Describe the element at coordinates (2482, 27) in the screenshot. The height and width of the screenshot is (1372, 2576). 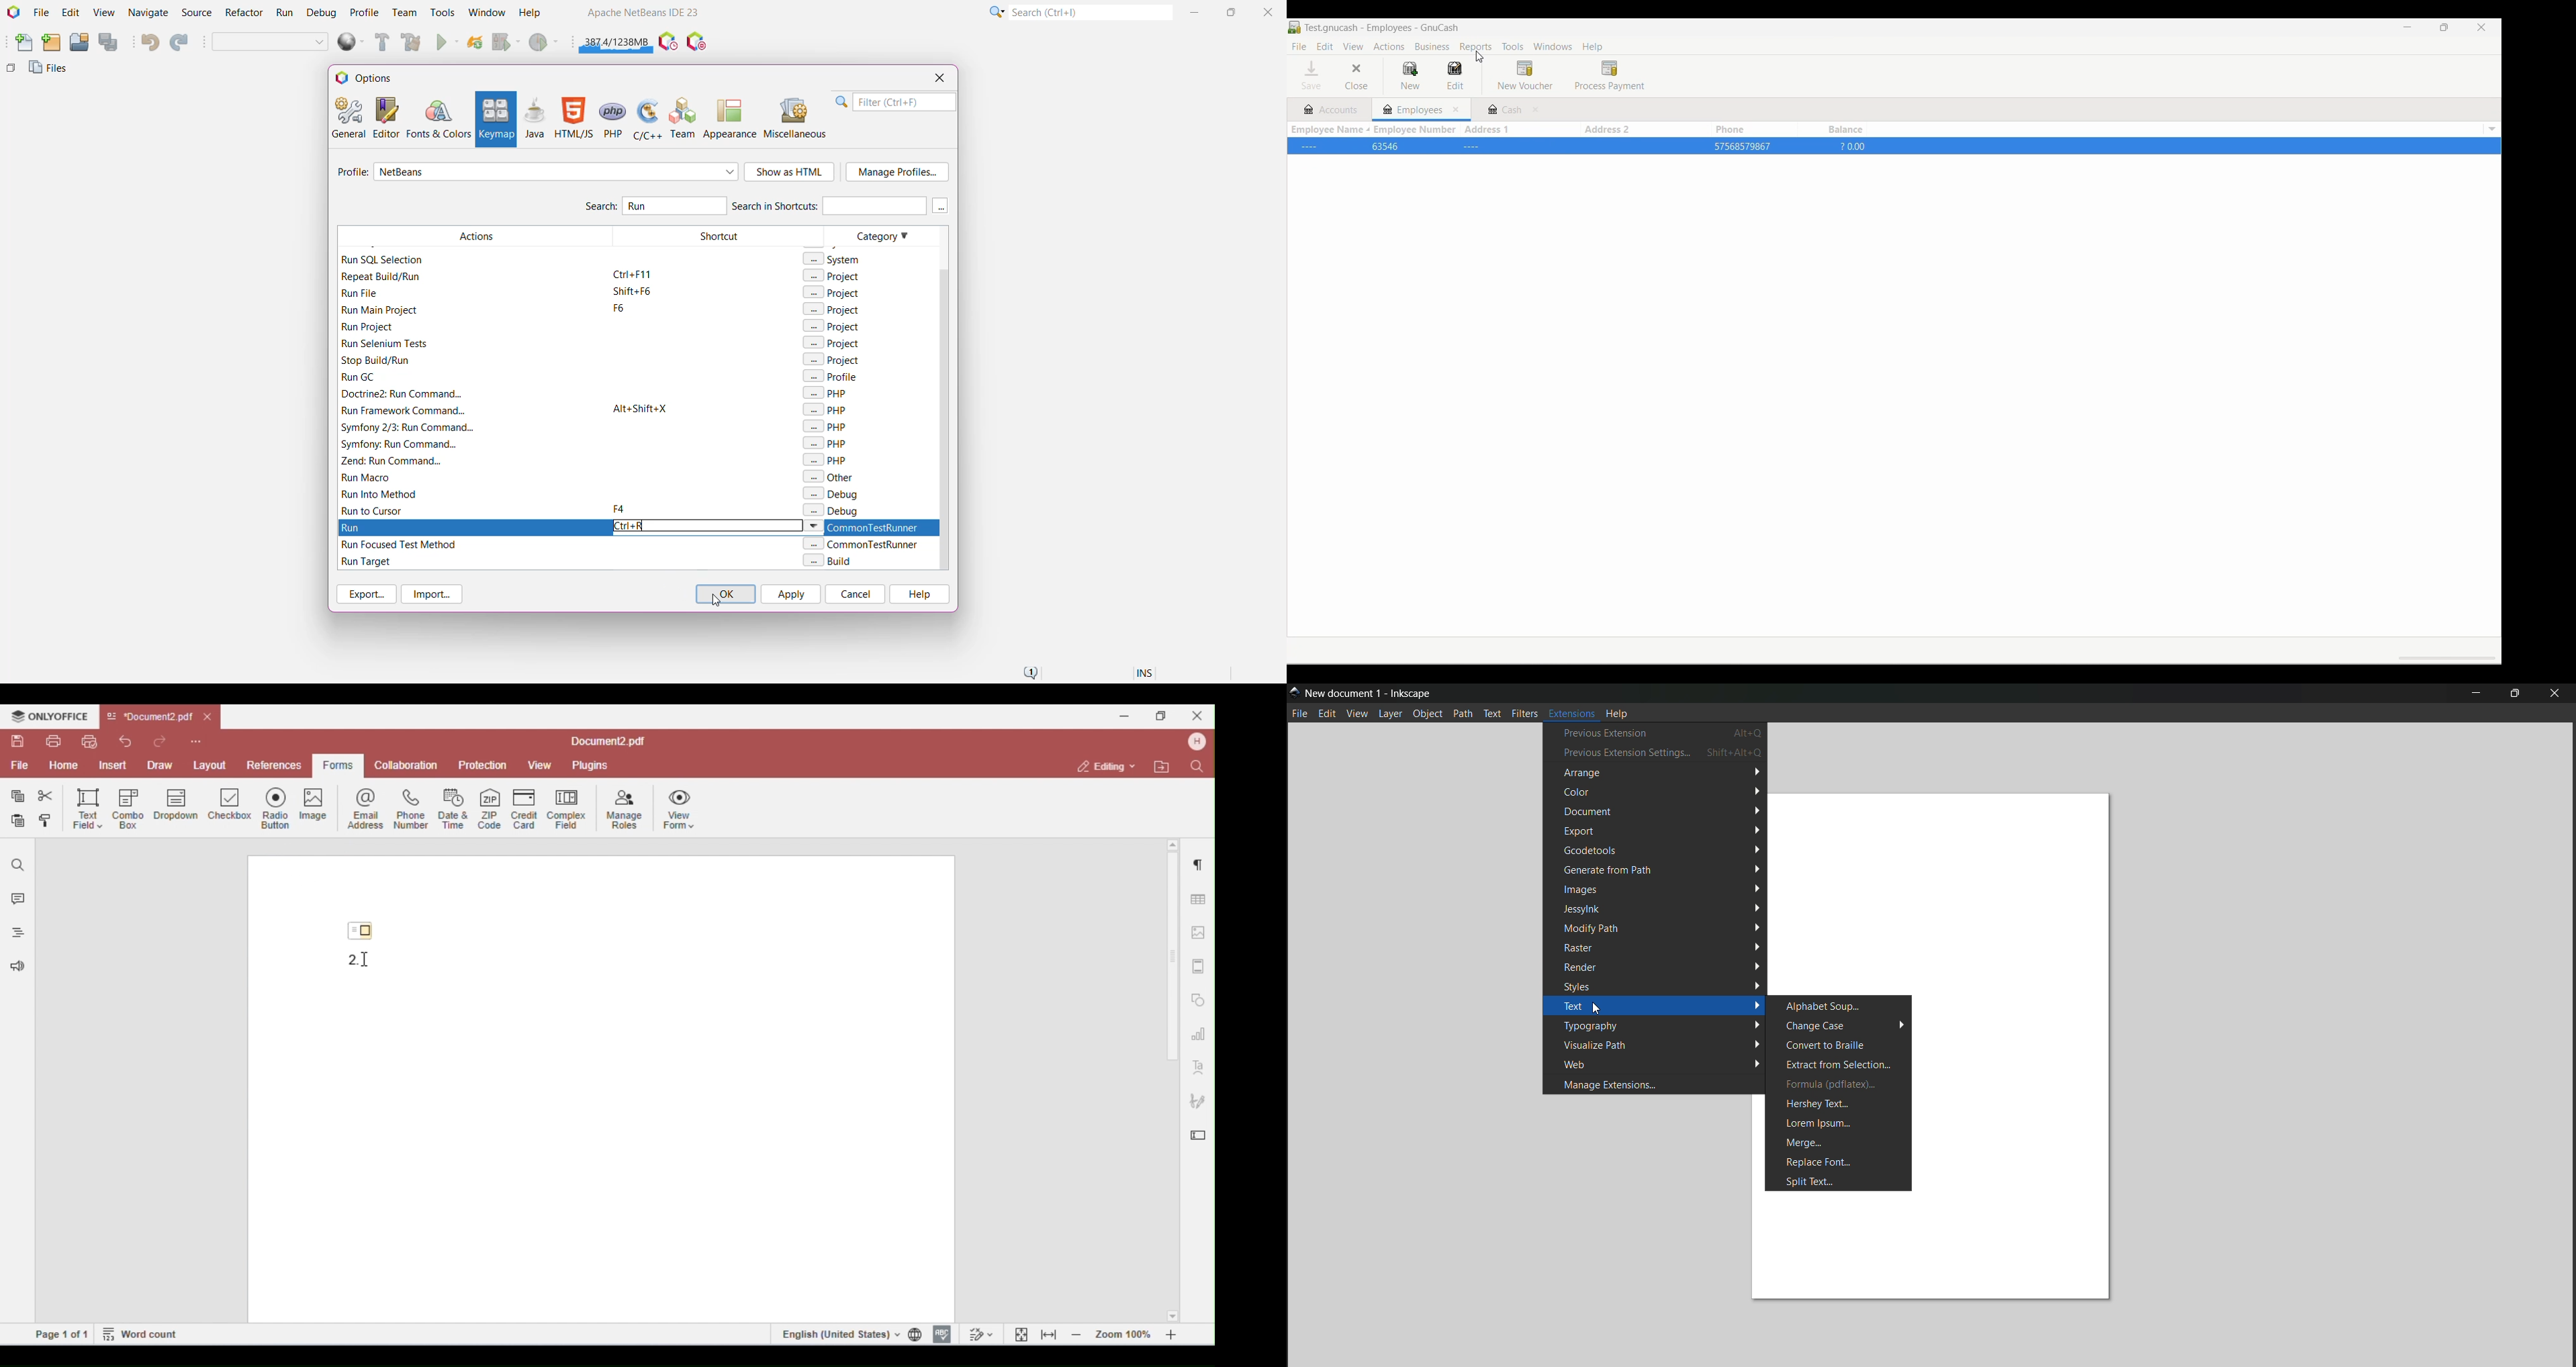
I see `Close interface` at that location.